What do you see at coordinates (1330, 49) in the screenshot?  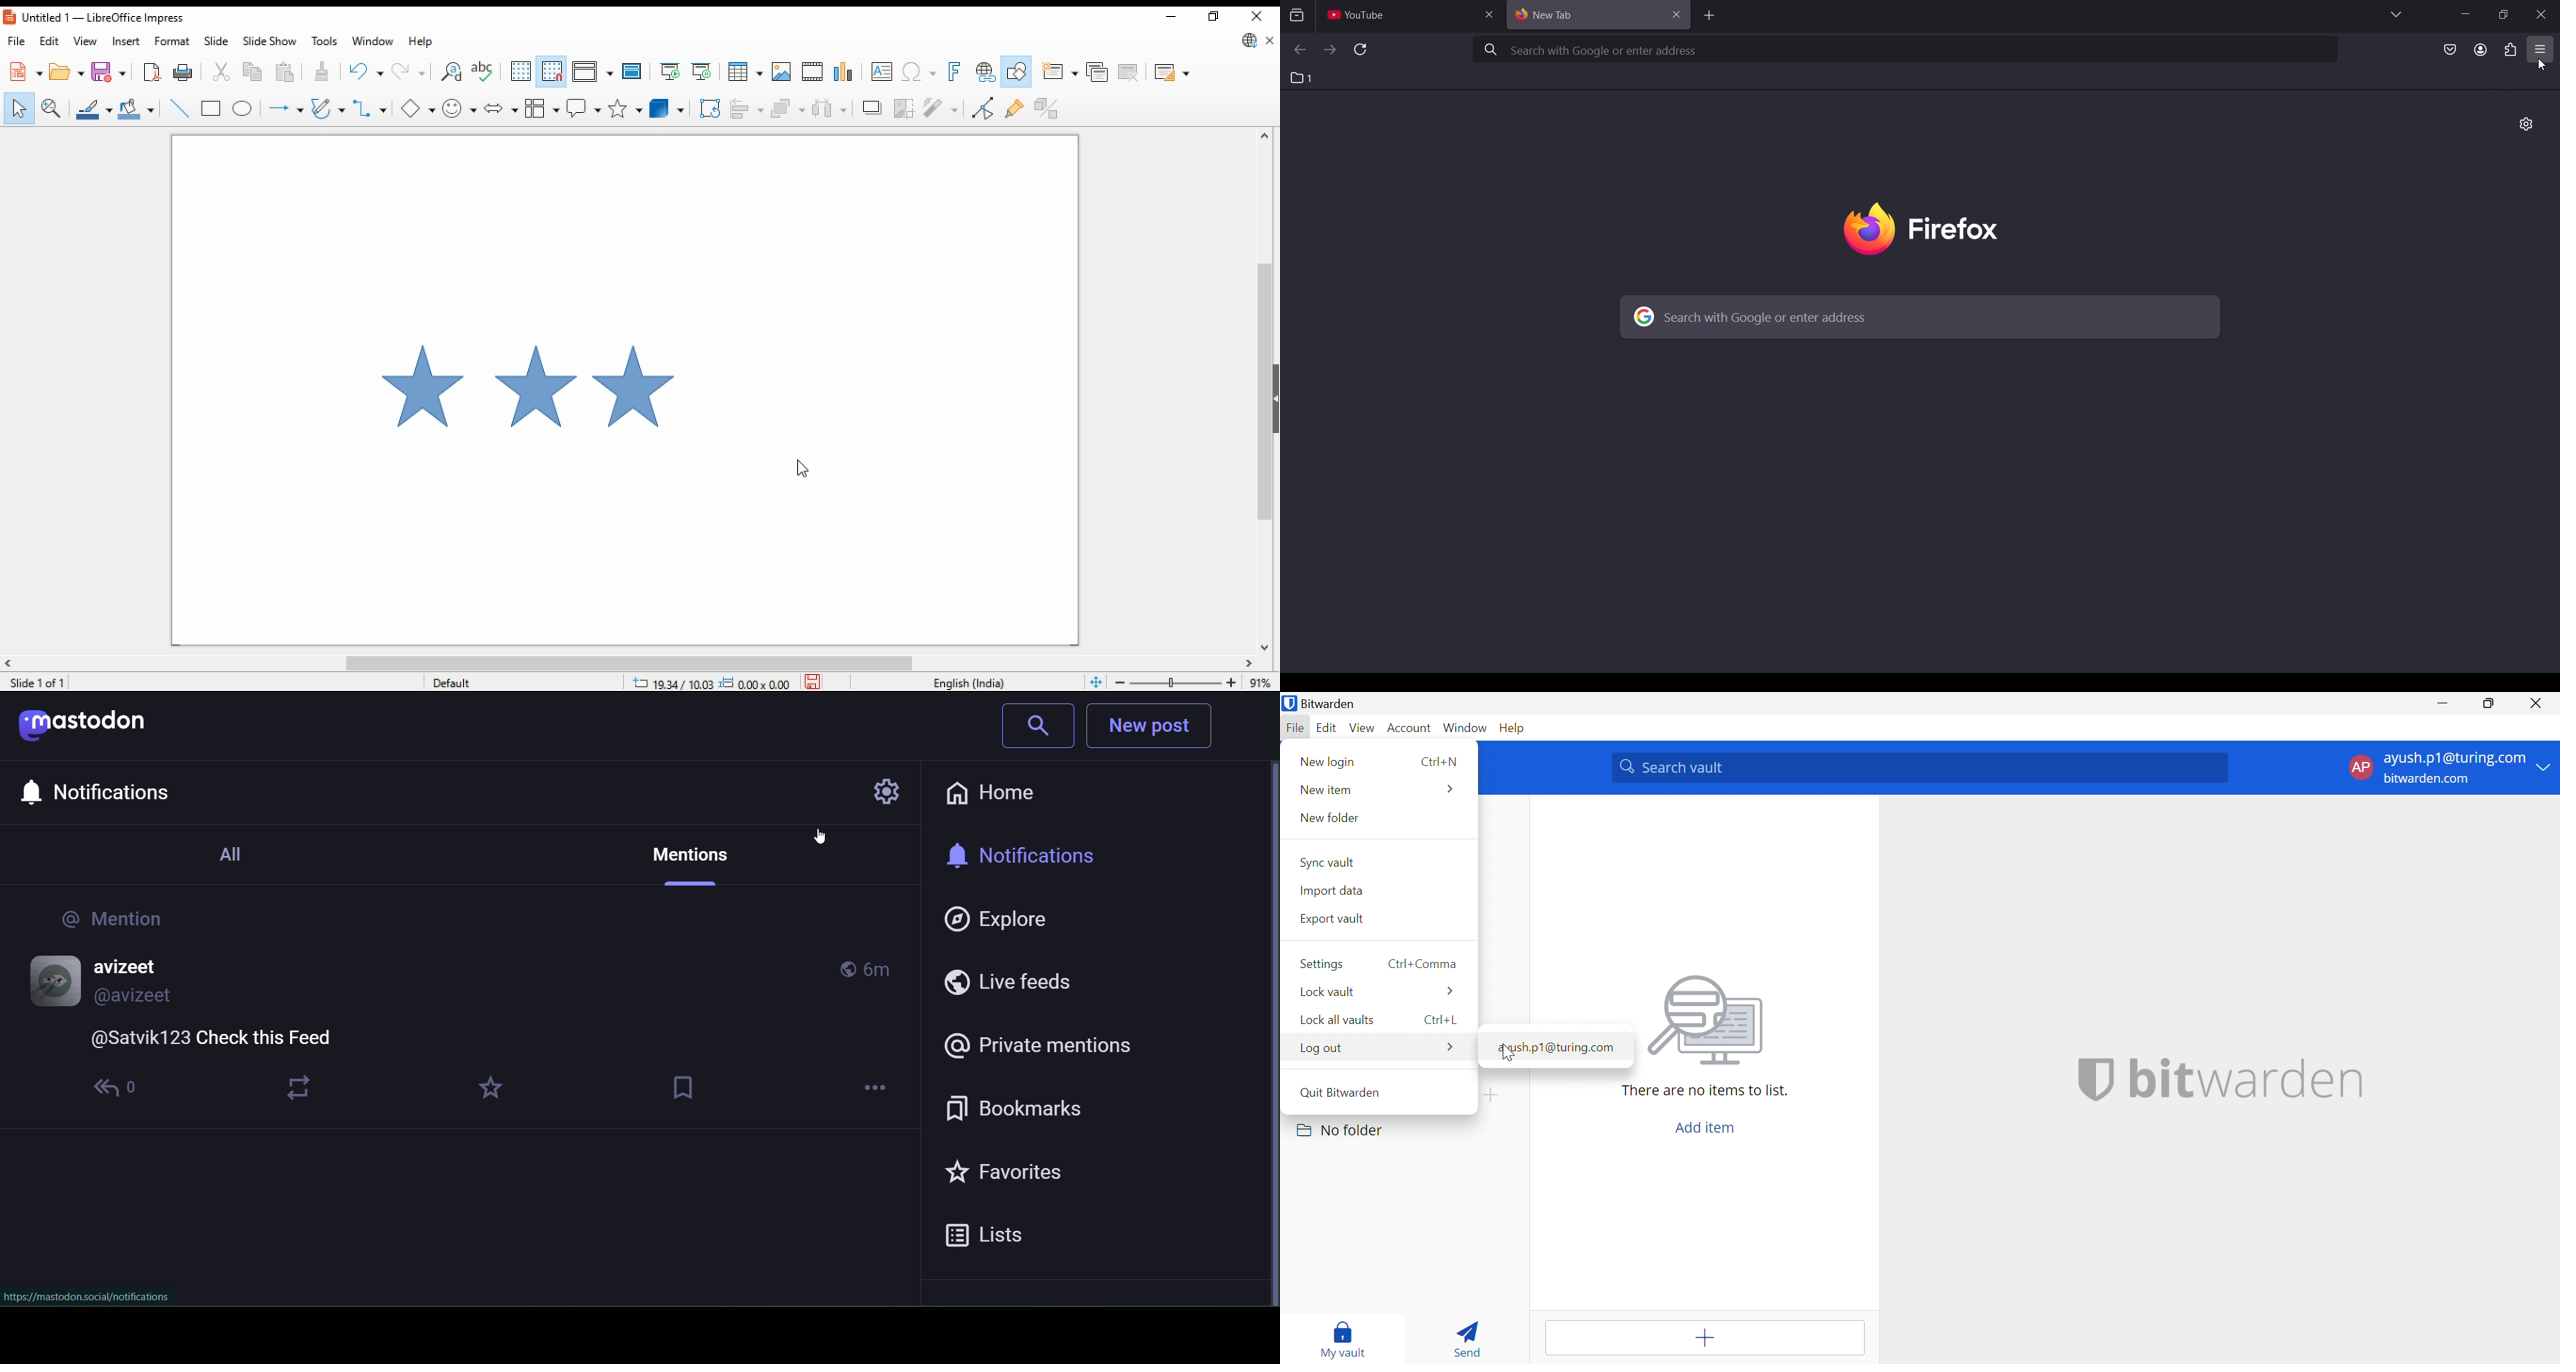 I see `go forward one page` at bounding box center [1330, 49].